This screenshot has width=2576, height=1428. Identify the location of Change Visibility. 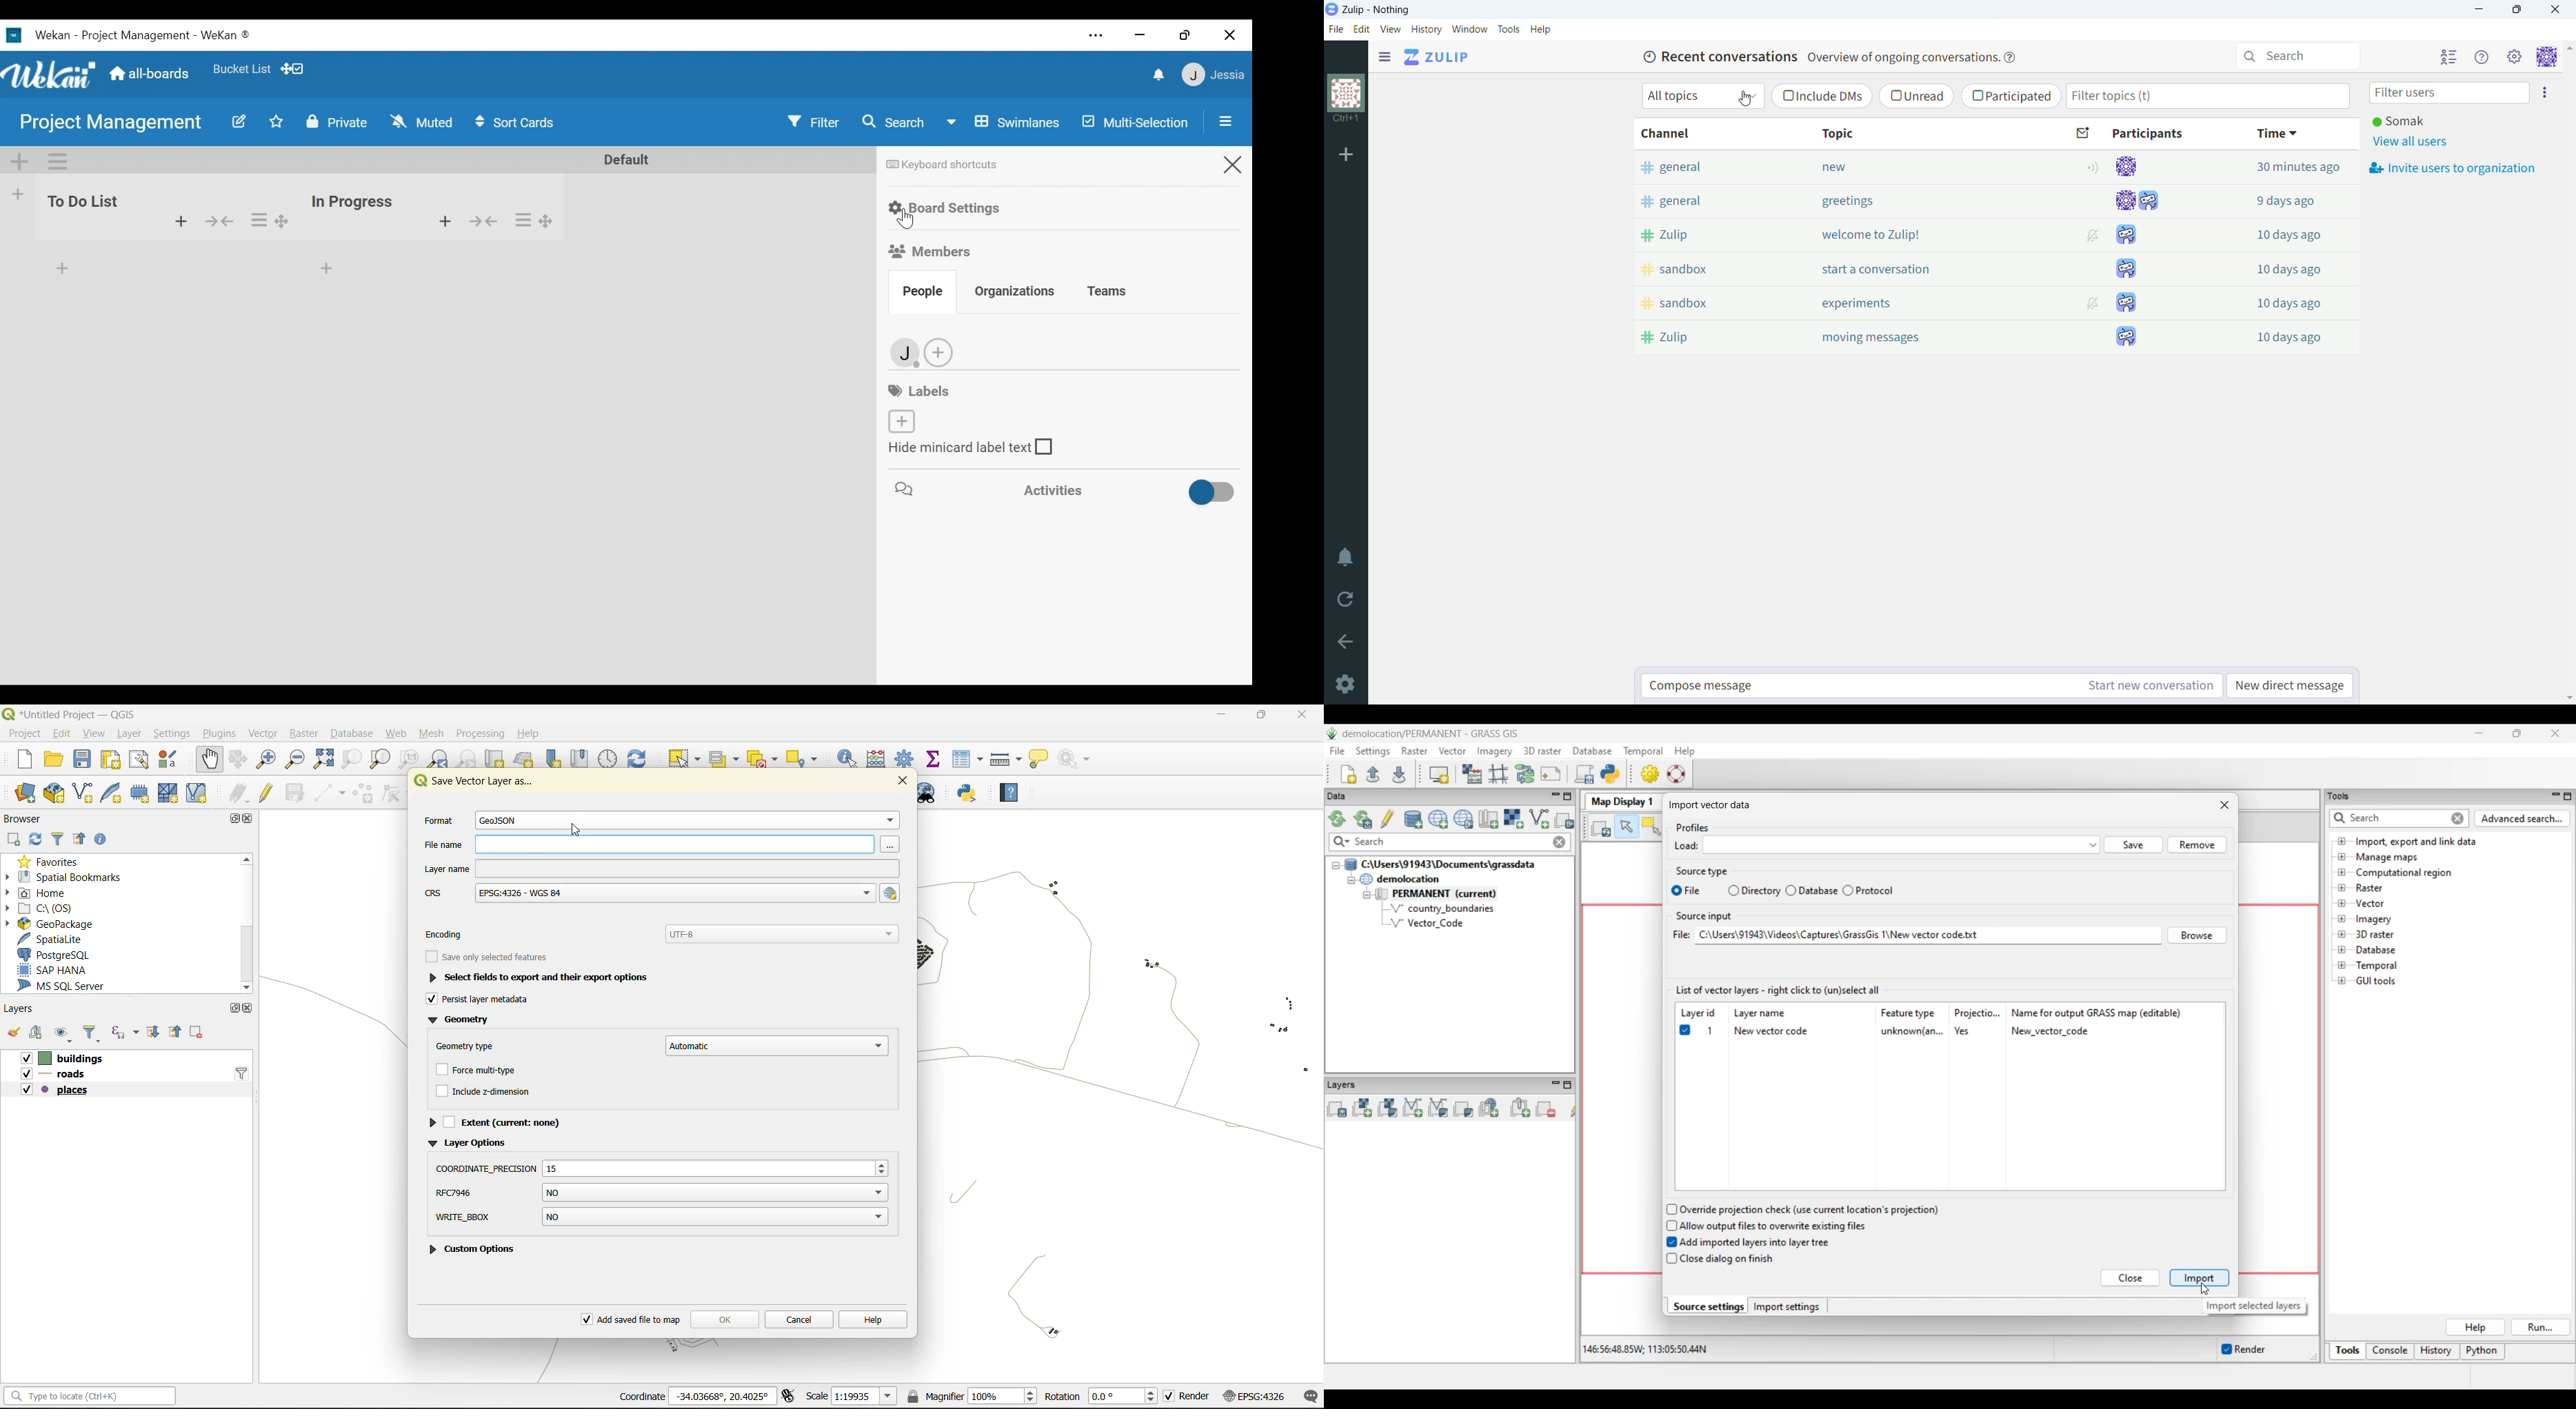
(336, 122).